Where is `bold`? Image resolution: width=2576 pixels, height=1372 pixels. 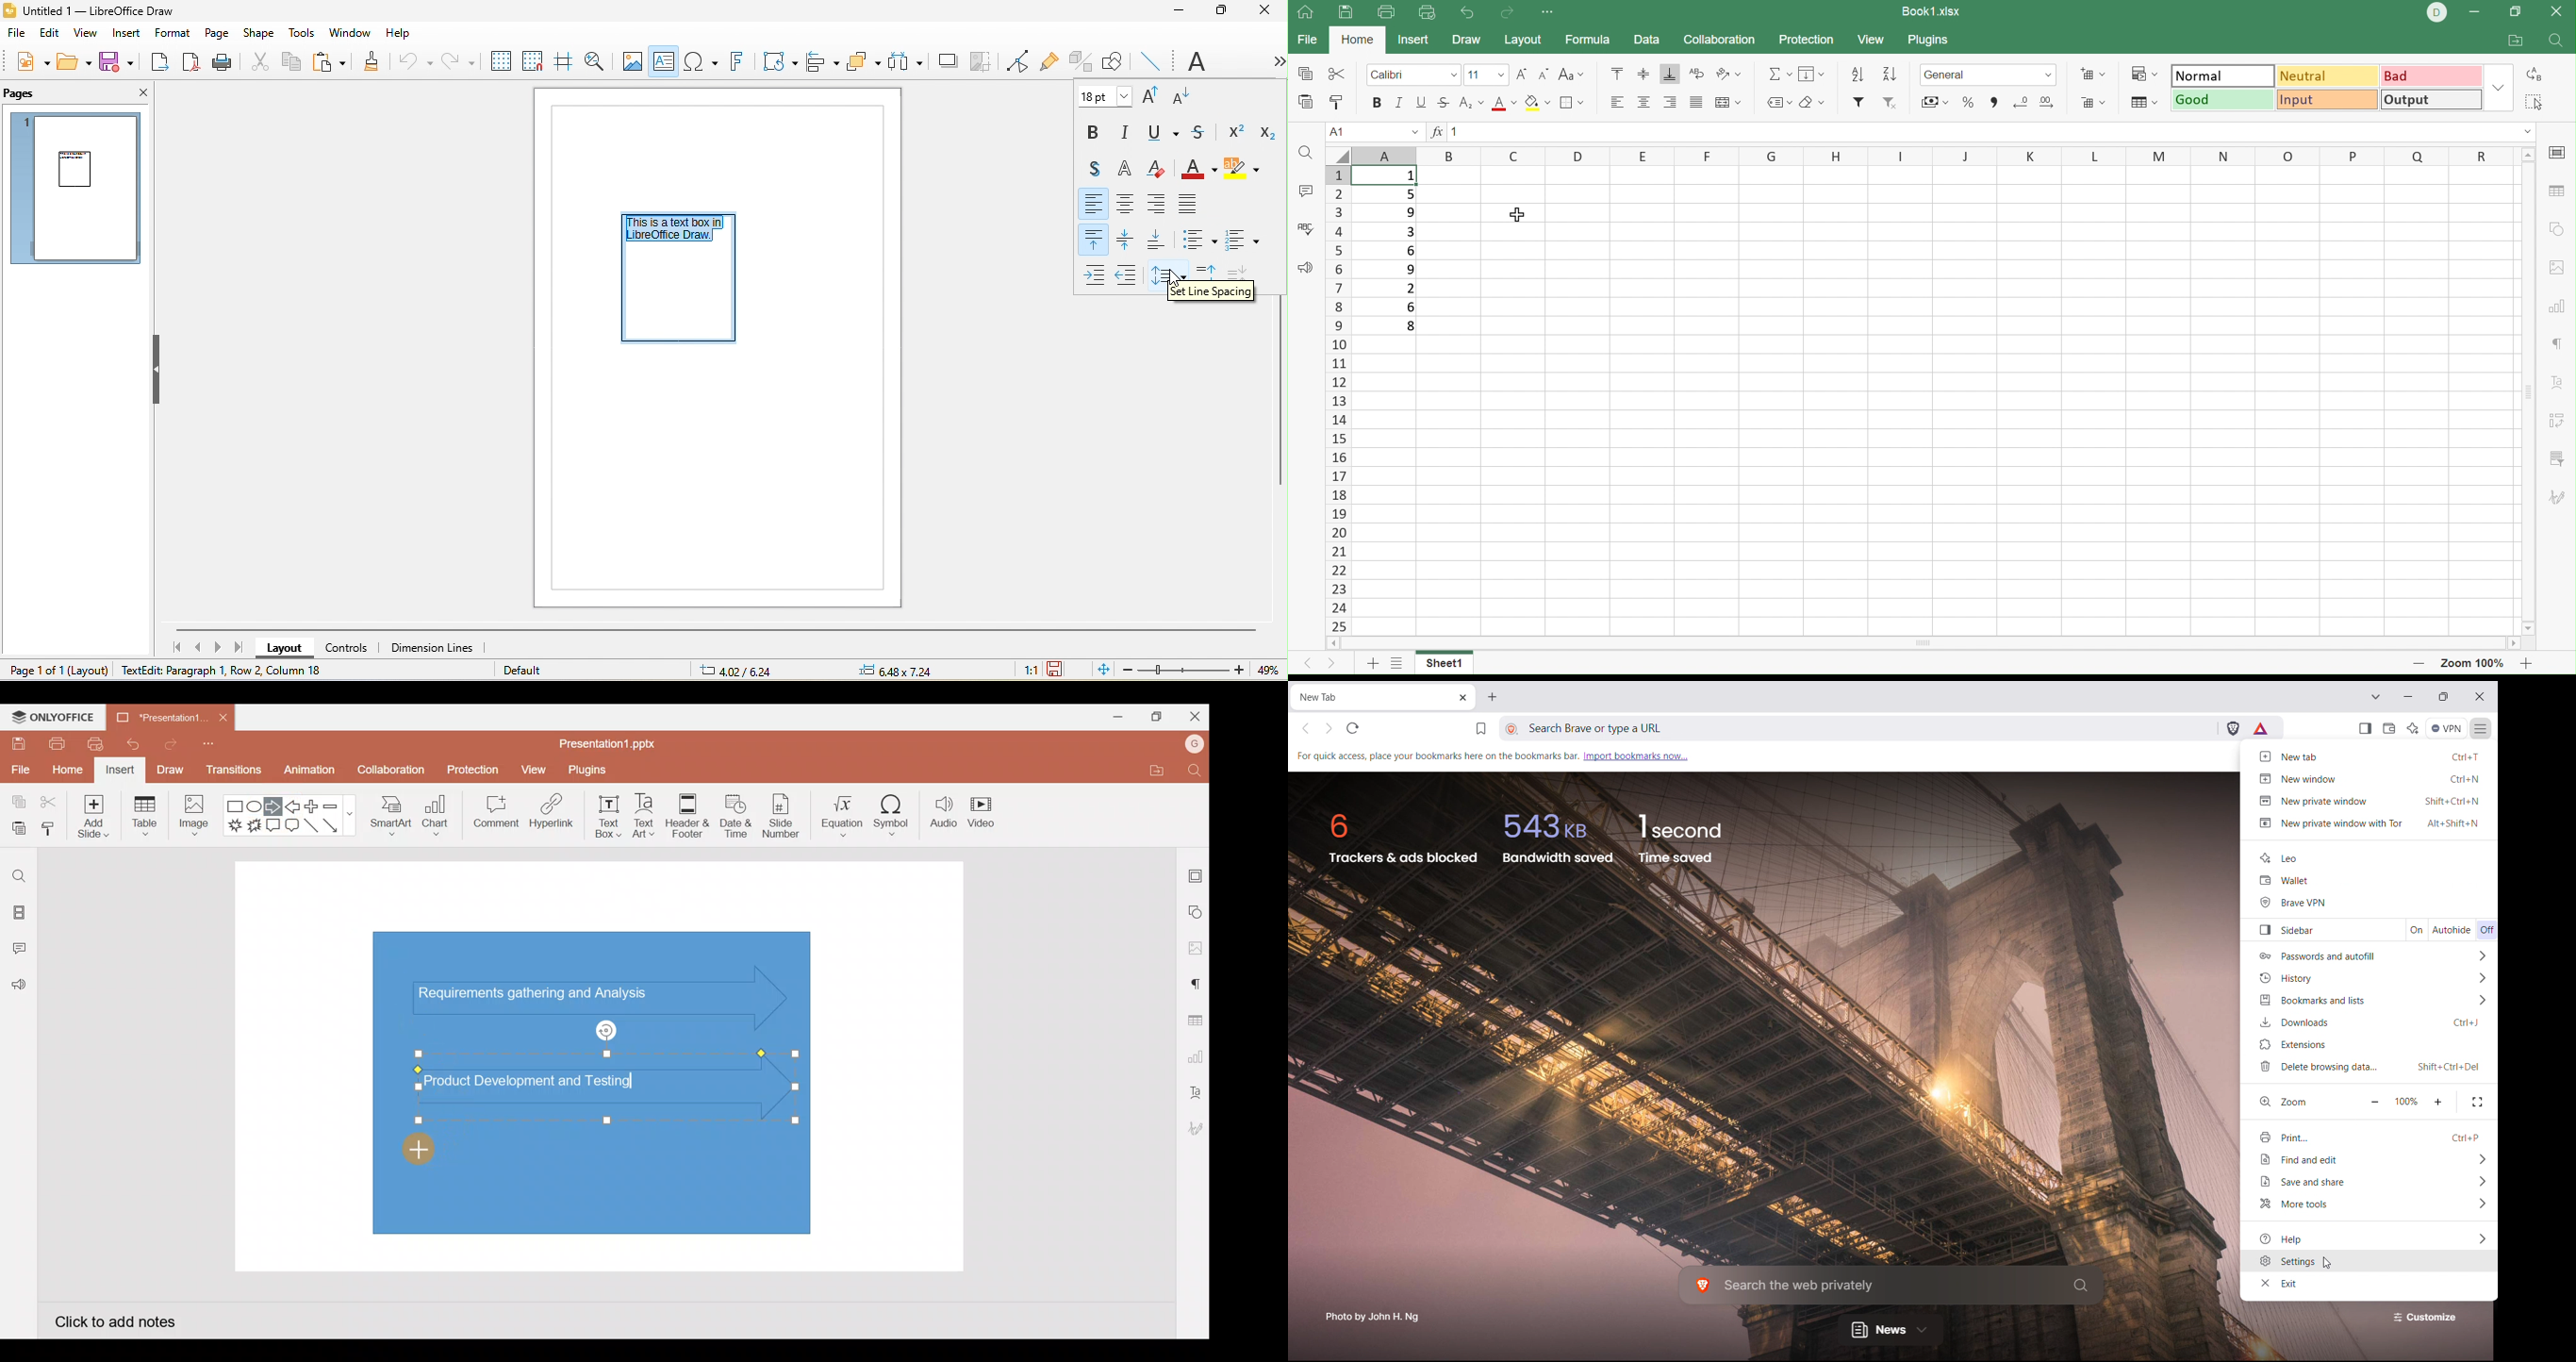
bold is located at coordinates (1095, 132).